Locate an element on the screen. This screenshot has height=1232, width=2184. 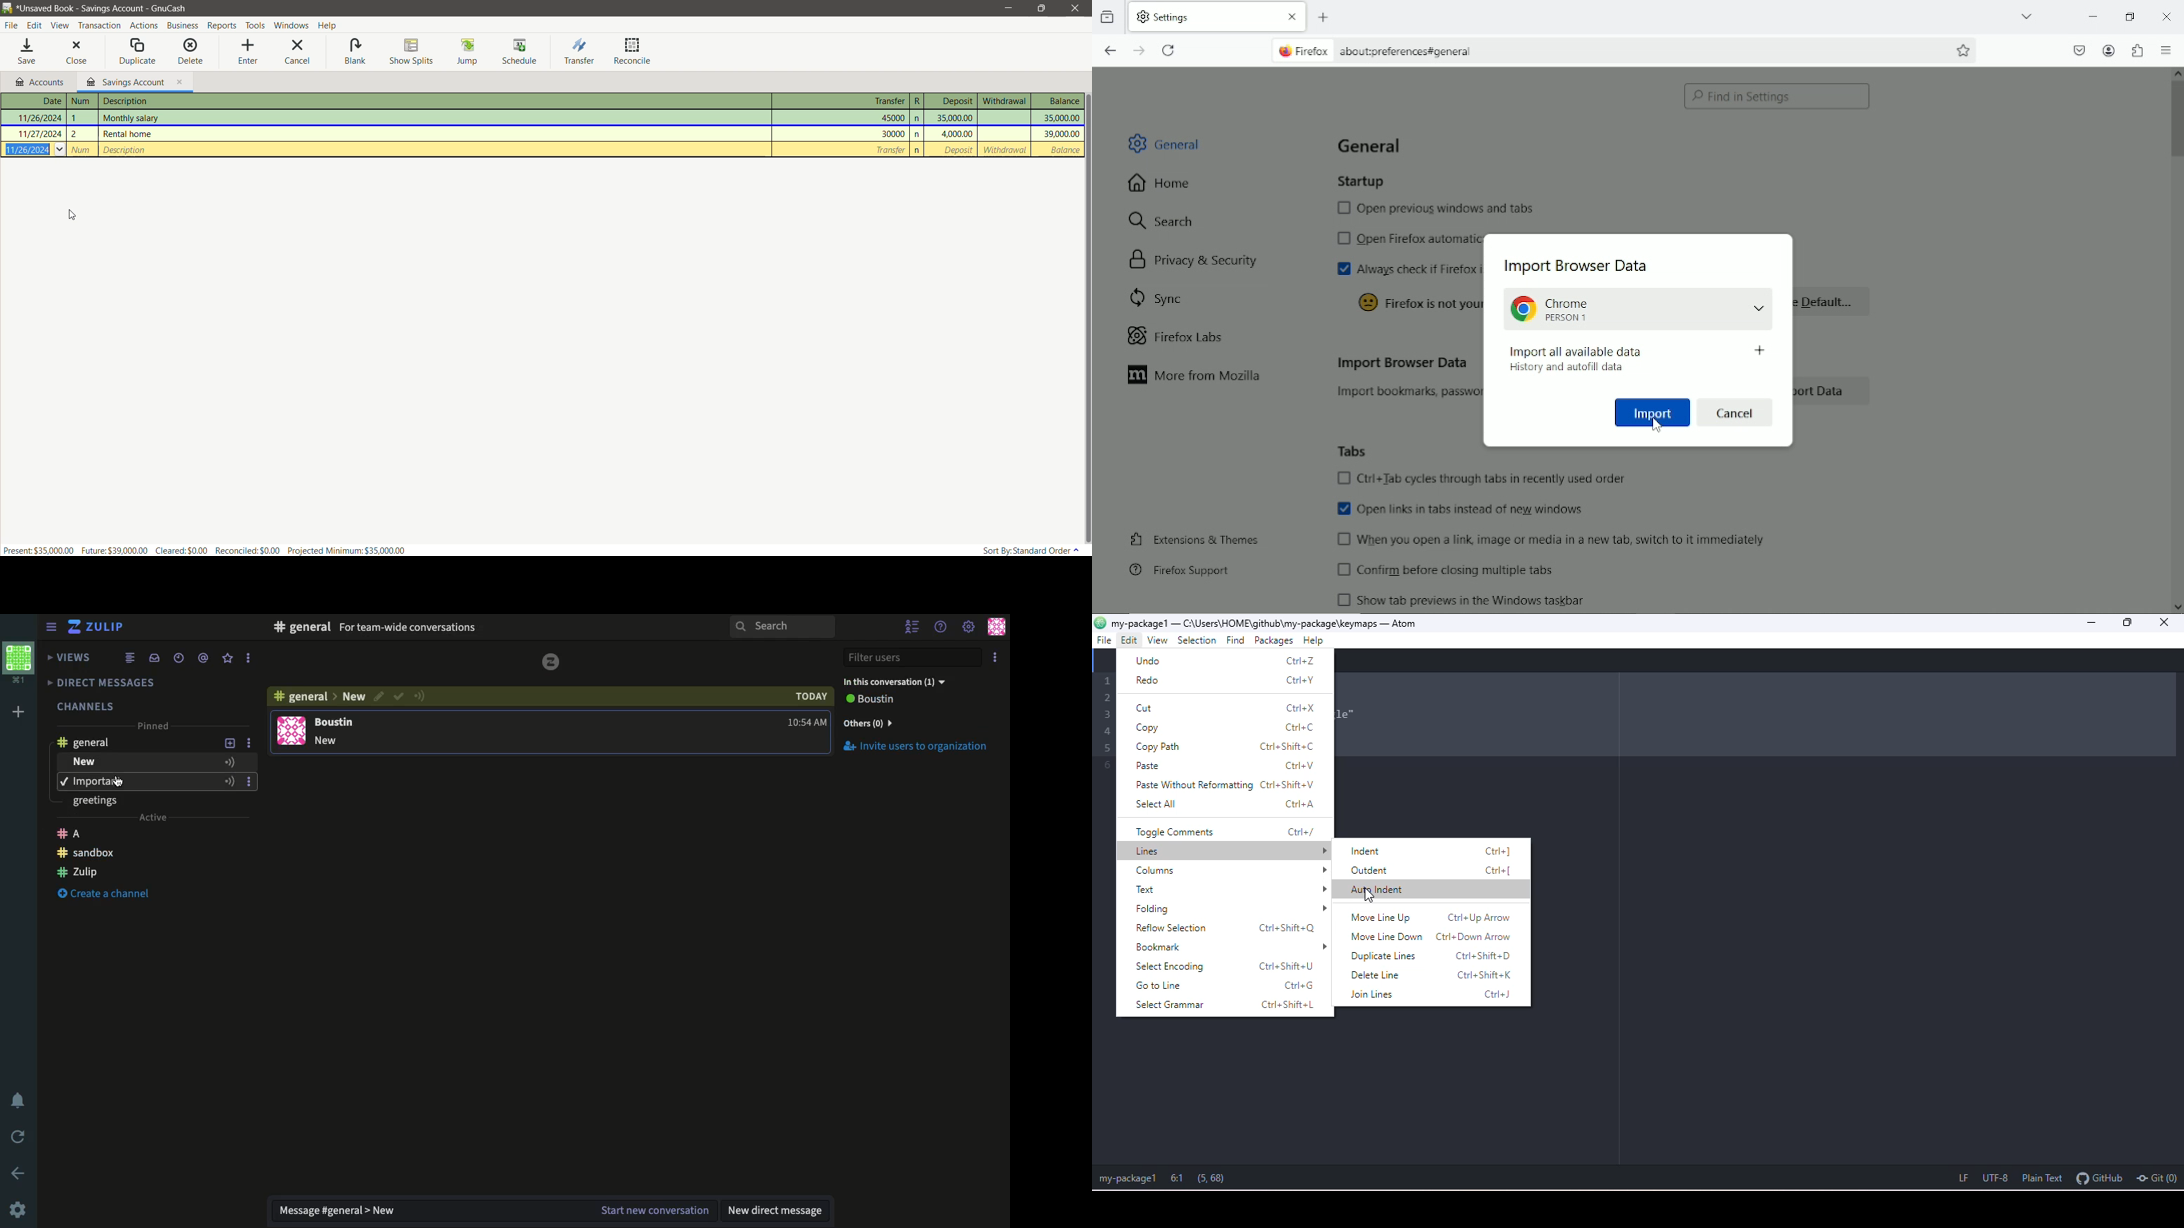
Import Browser data is located at coordinates (1576, 264).